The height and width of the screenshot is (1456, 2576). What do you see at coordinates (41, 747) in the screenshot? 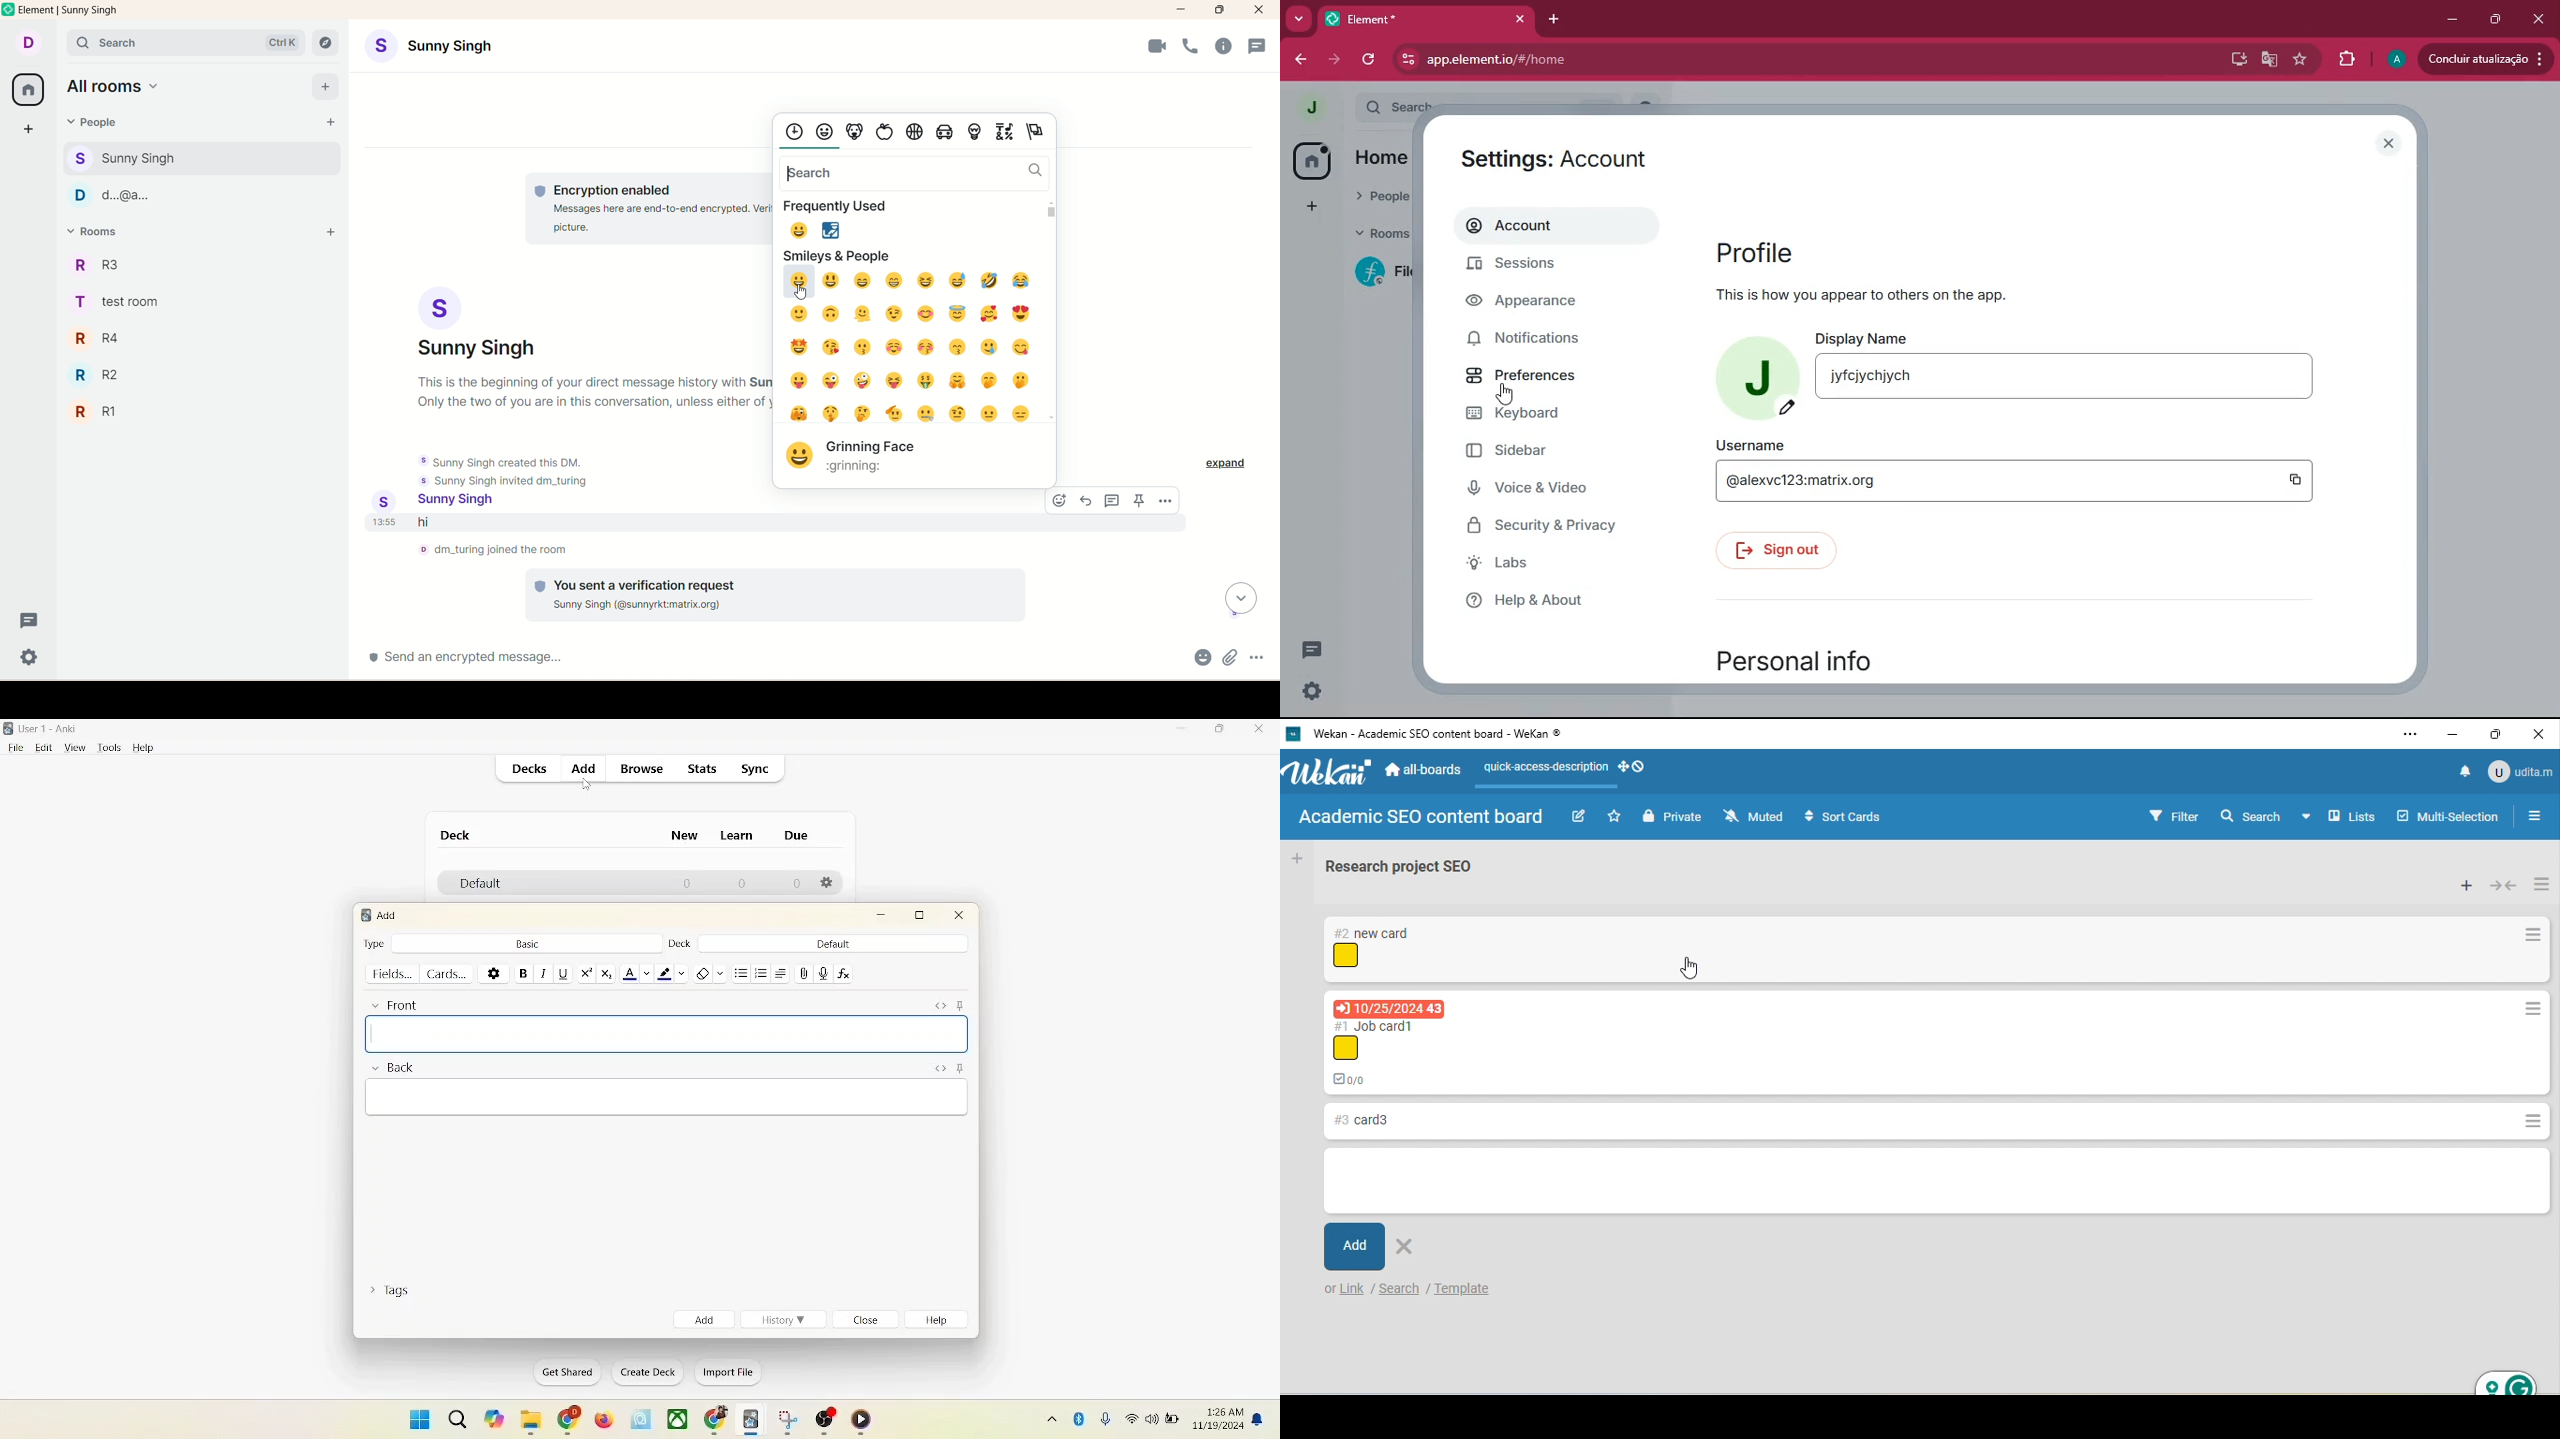
I see `edit` at bounding box center [41, 747].